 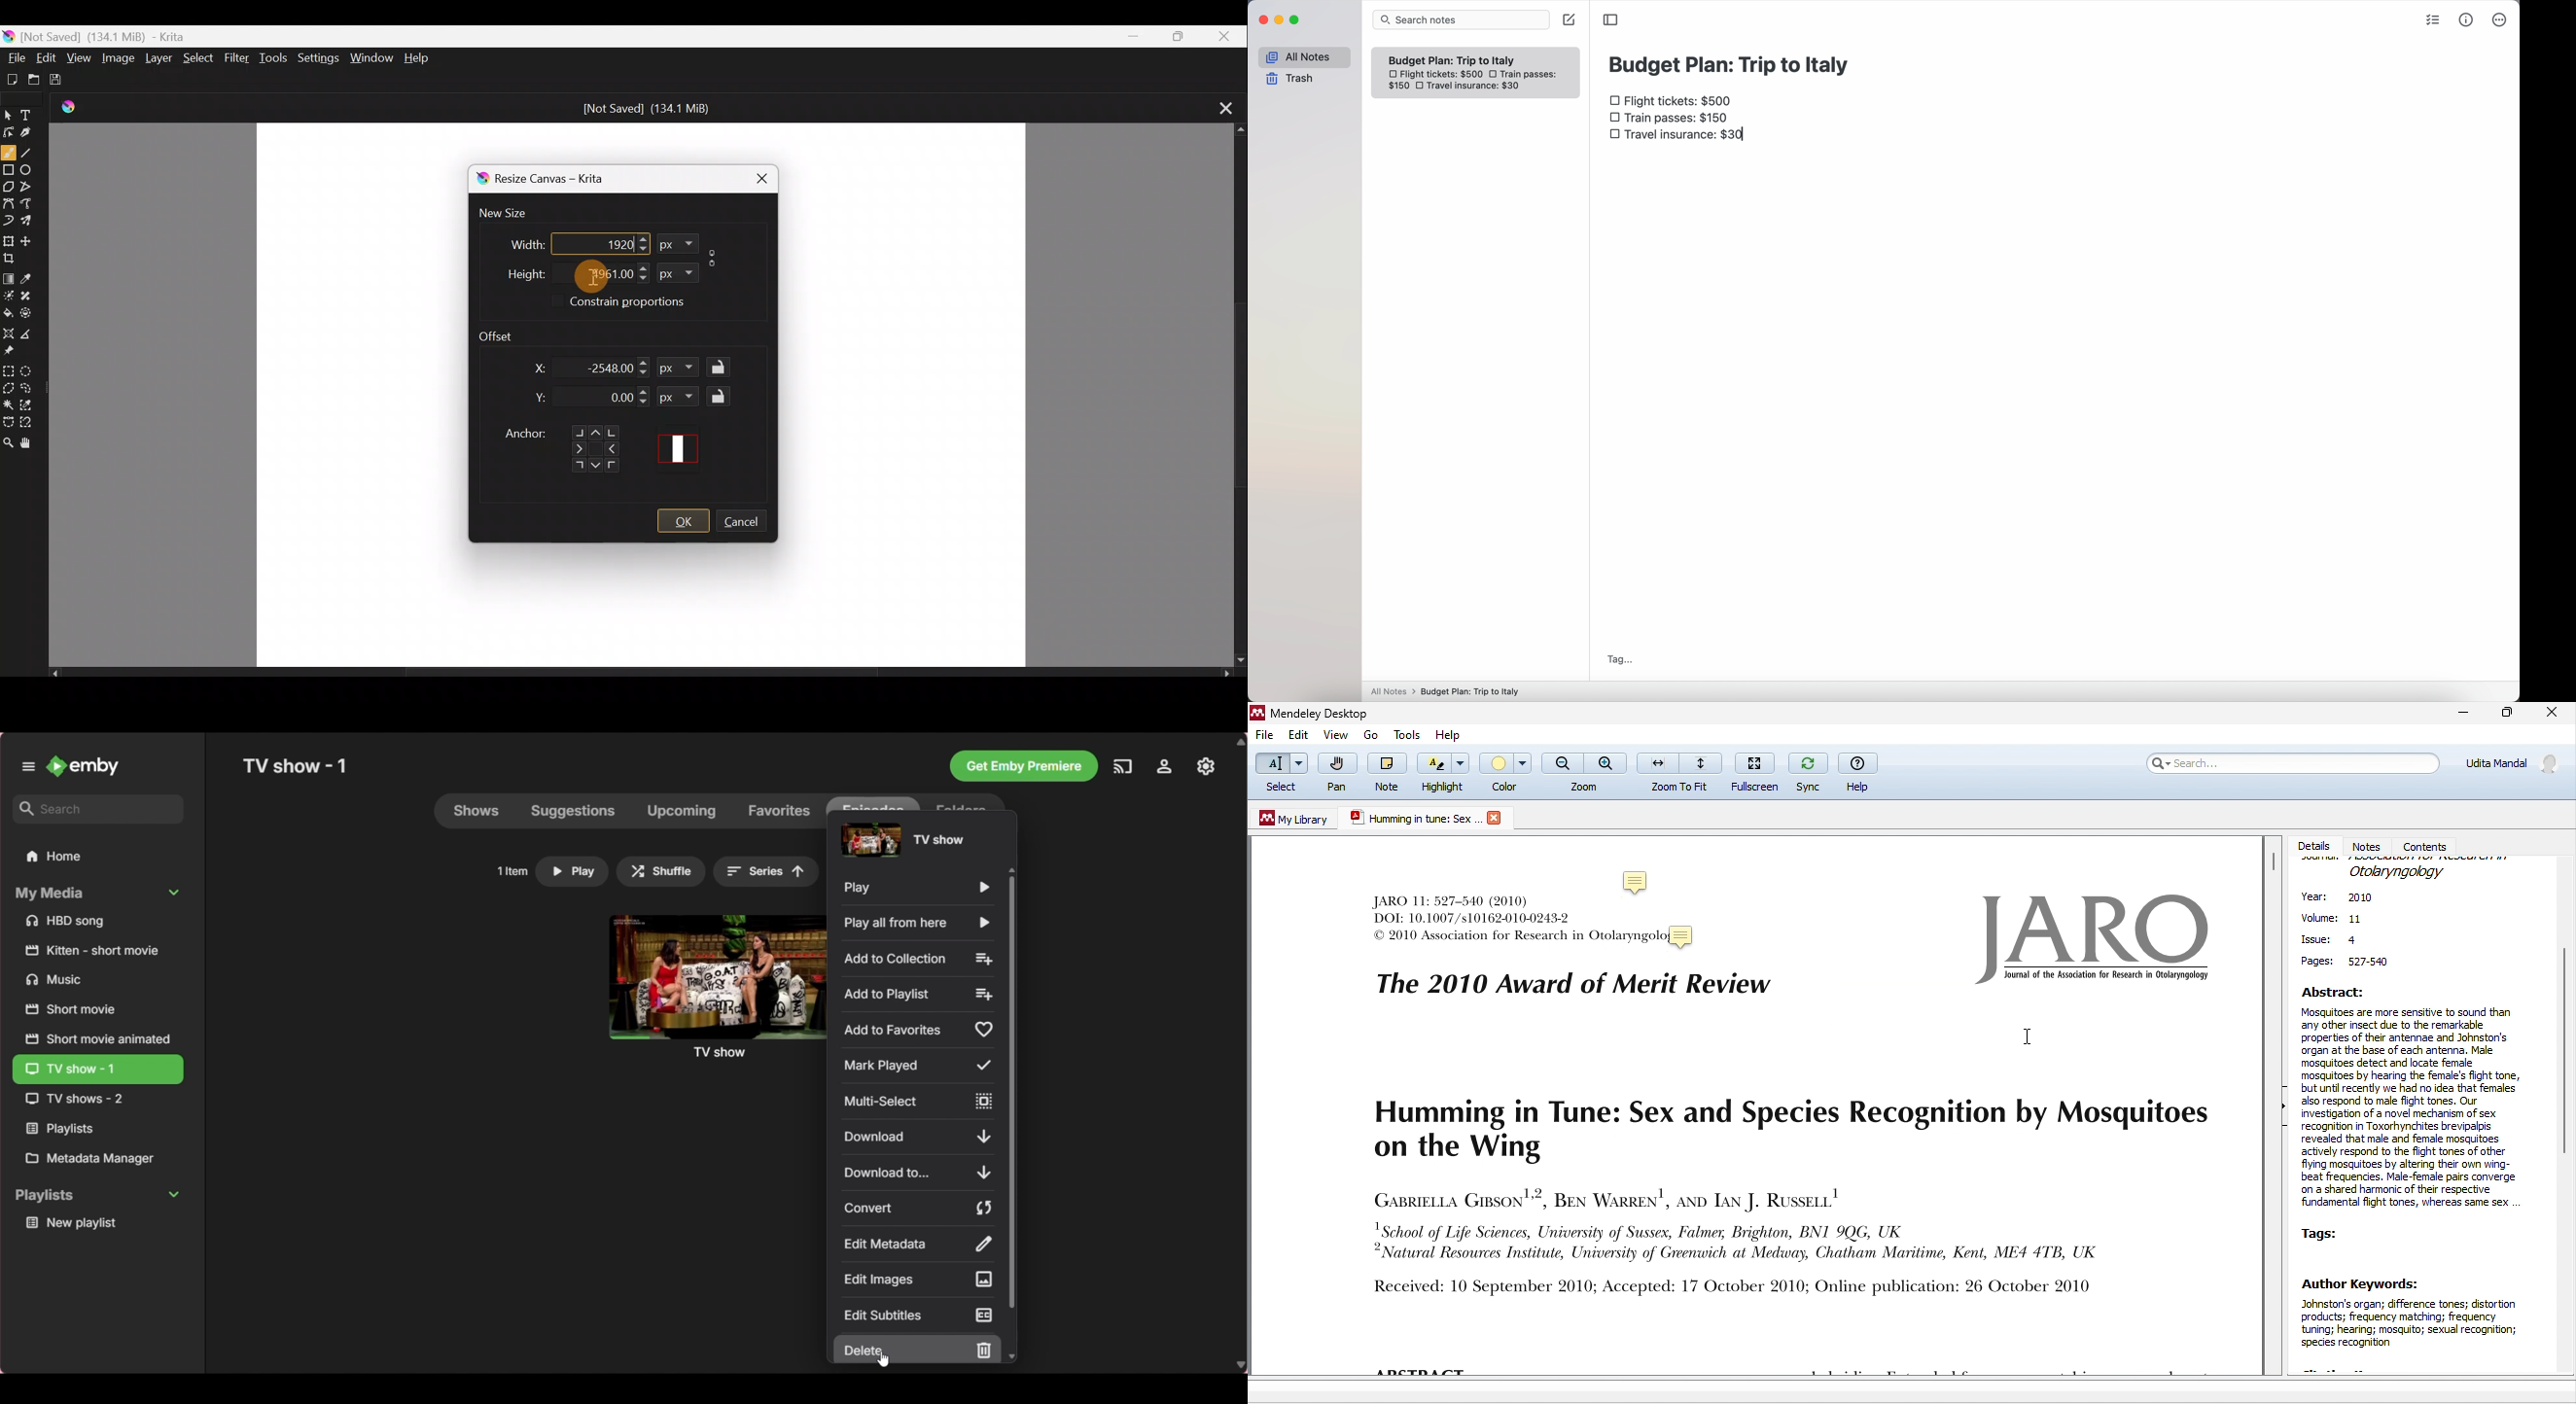 I want to click on help, so click(x=1450, y=735).